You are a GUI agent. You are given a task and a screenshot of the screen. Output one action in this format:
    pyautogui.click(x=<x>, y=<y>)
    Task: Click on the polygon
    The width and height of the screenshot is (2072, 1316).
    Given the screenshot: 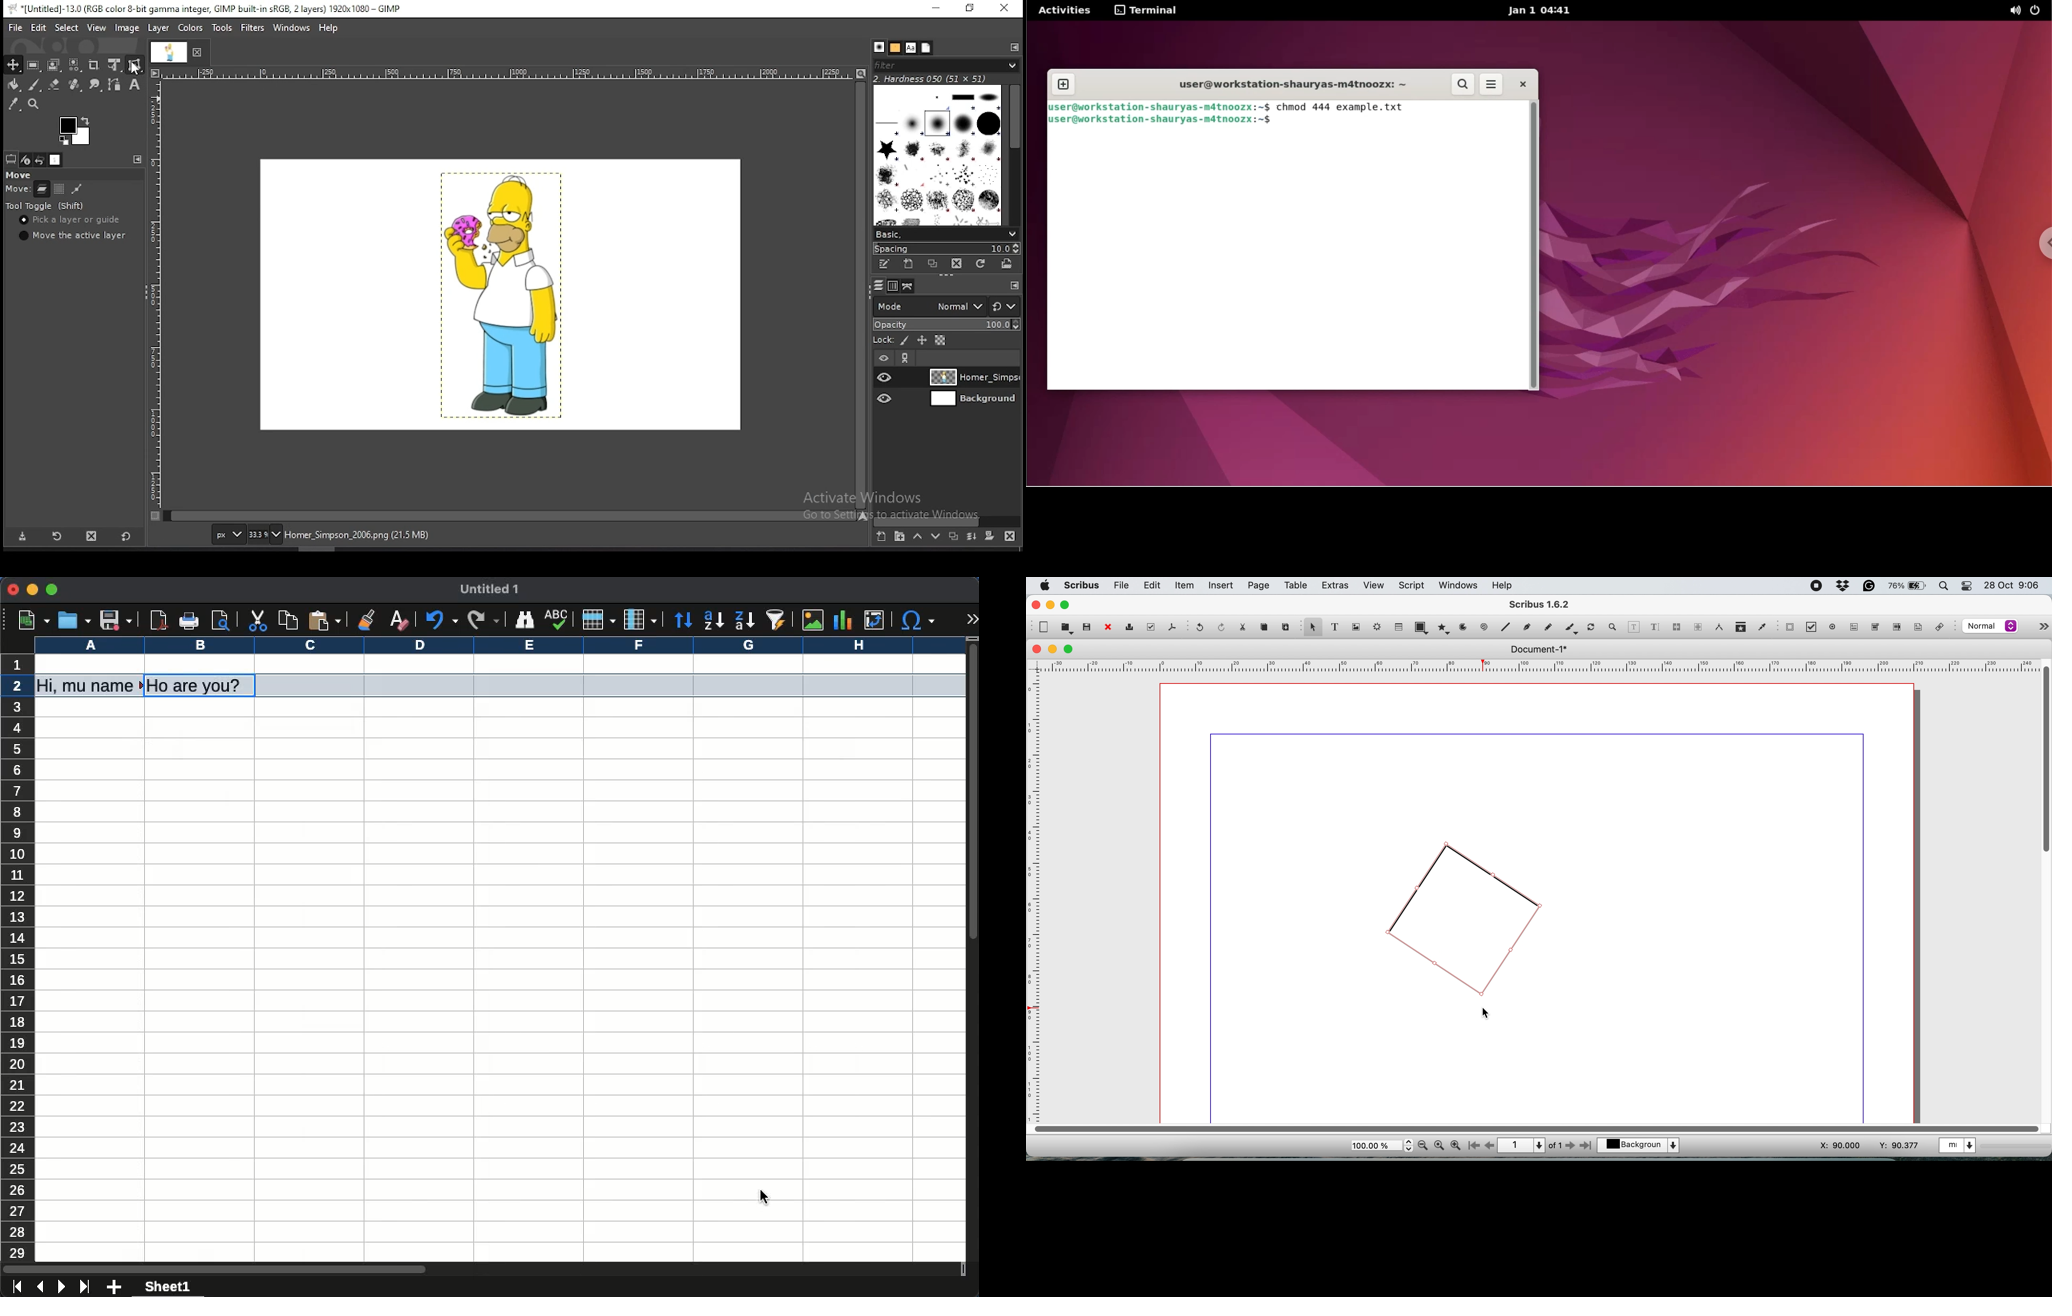 What is the action you would take?
    pyautogui.click(x=1443, y=630)
    